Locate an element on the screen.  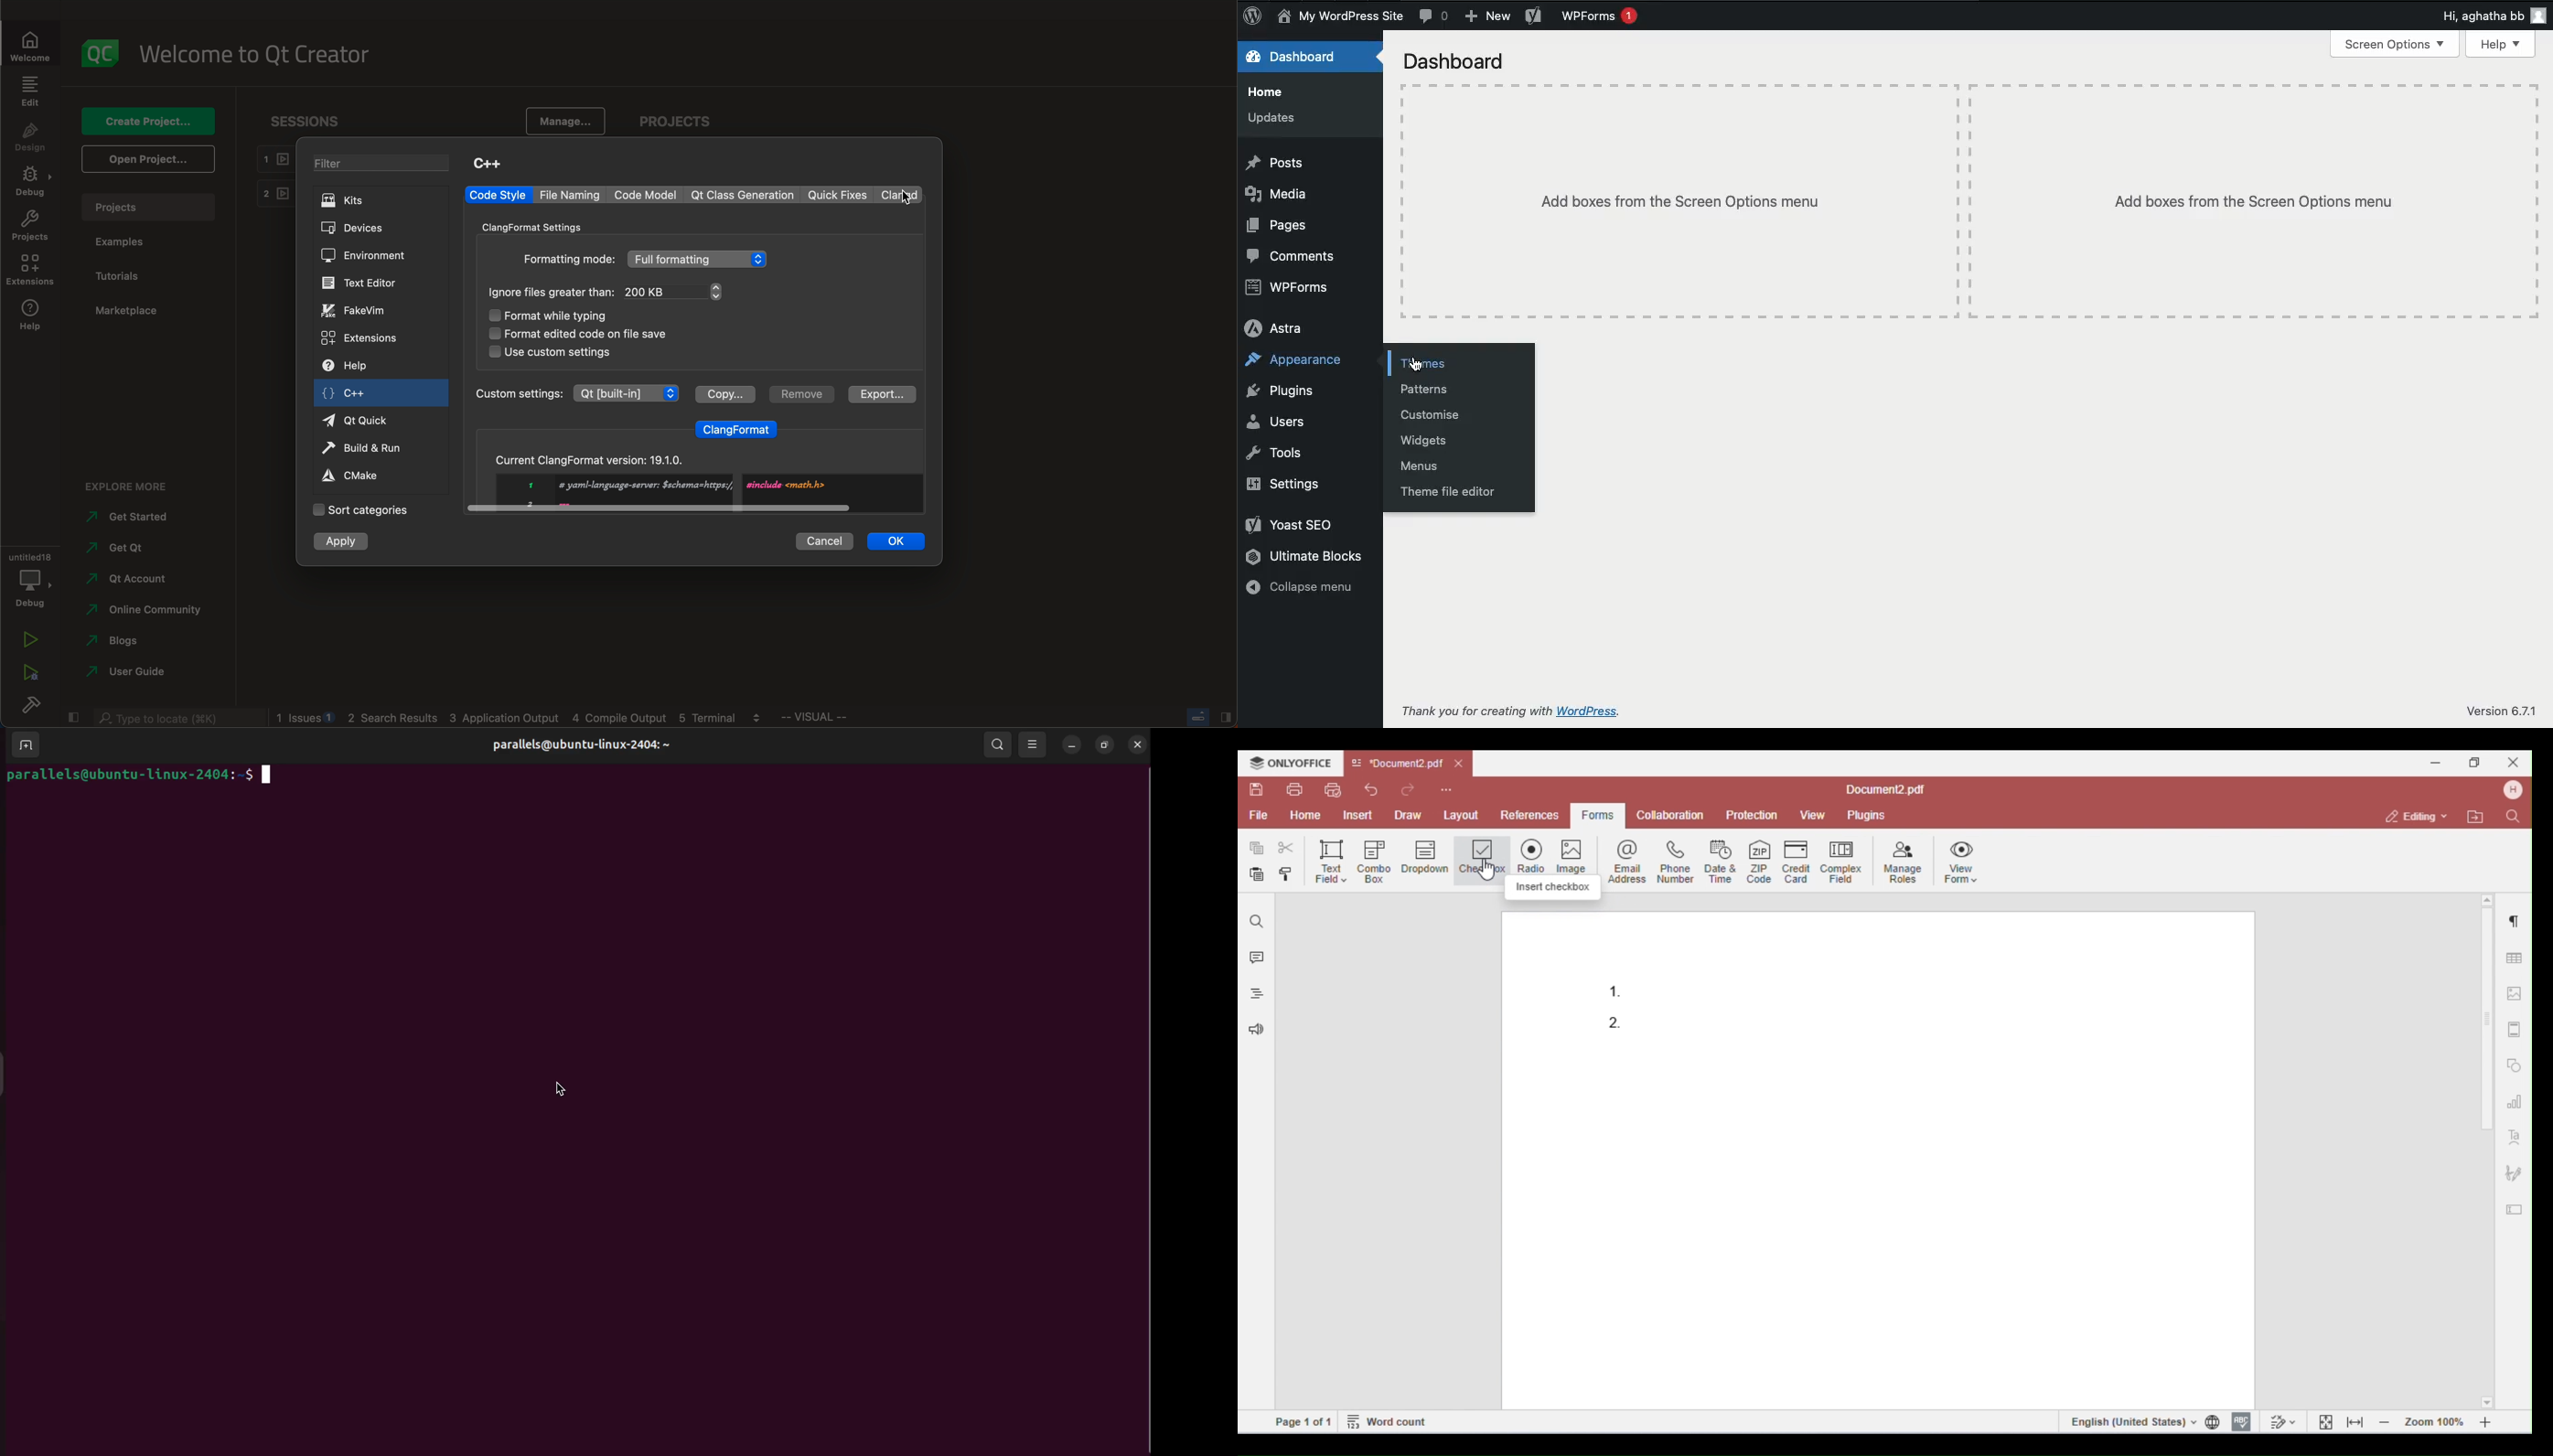
build is located at coordinates (28, 702).